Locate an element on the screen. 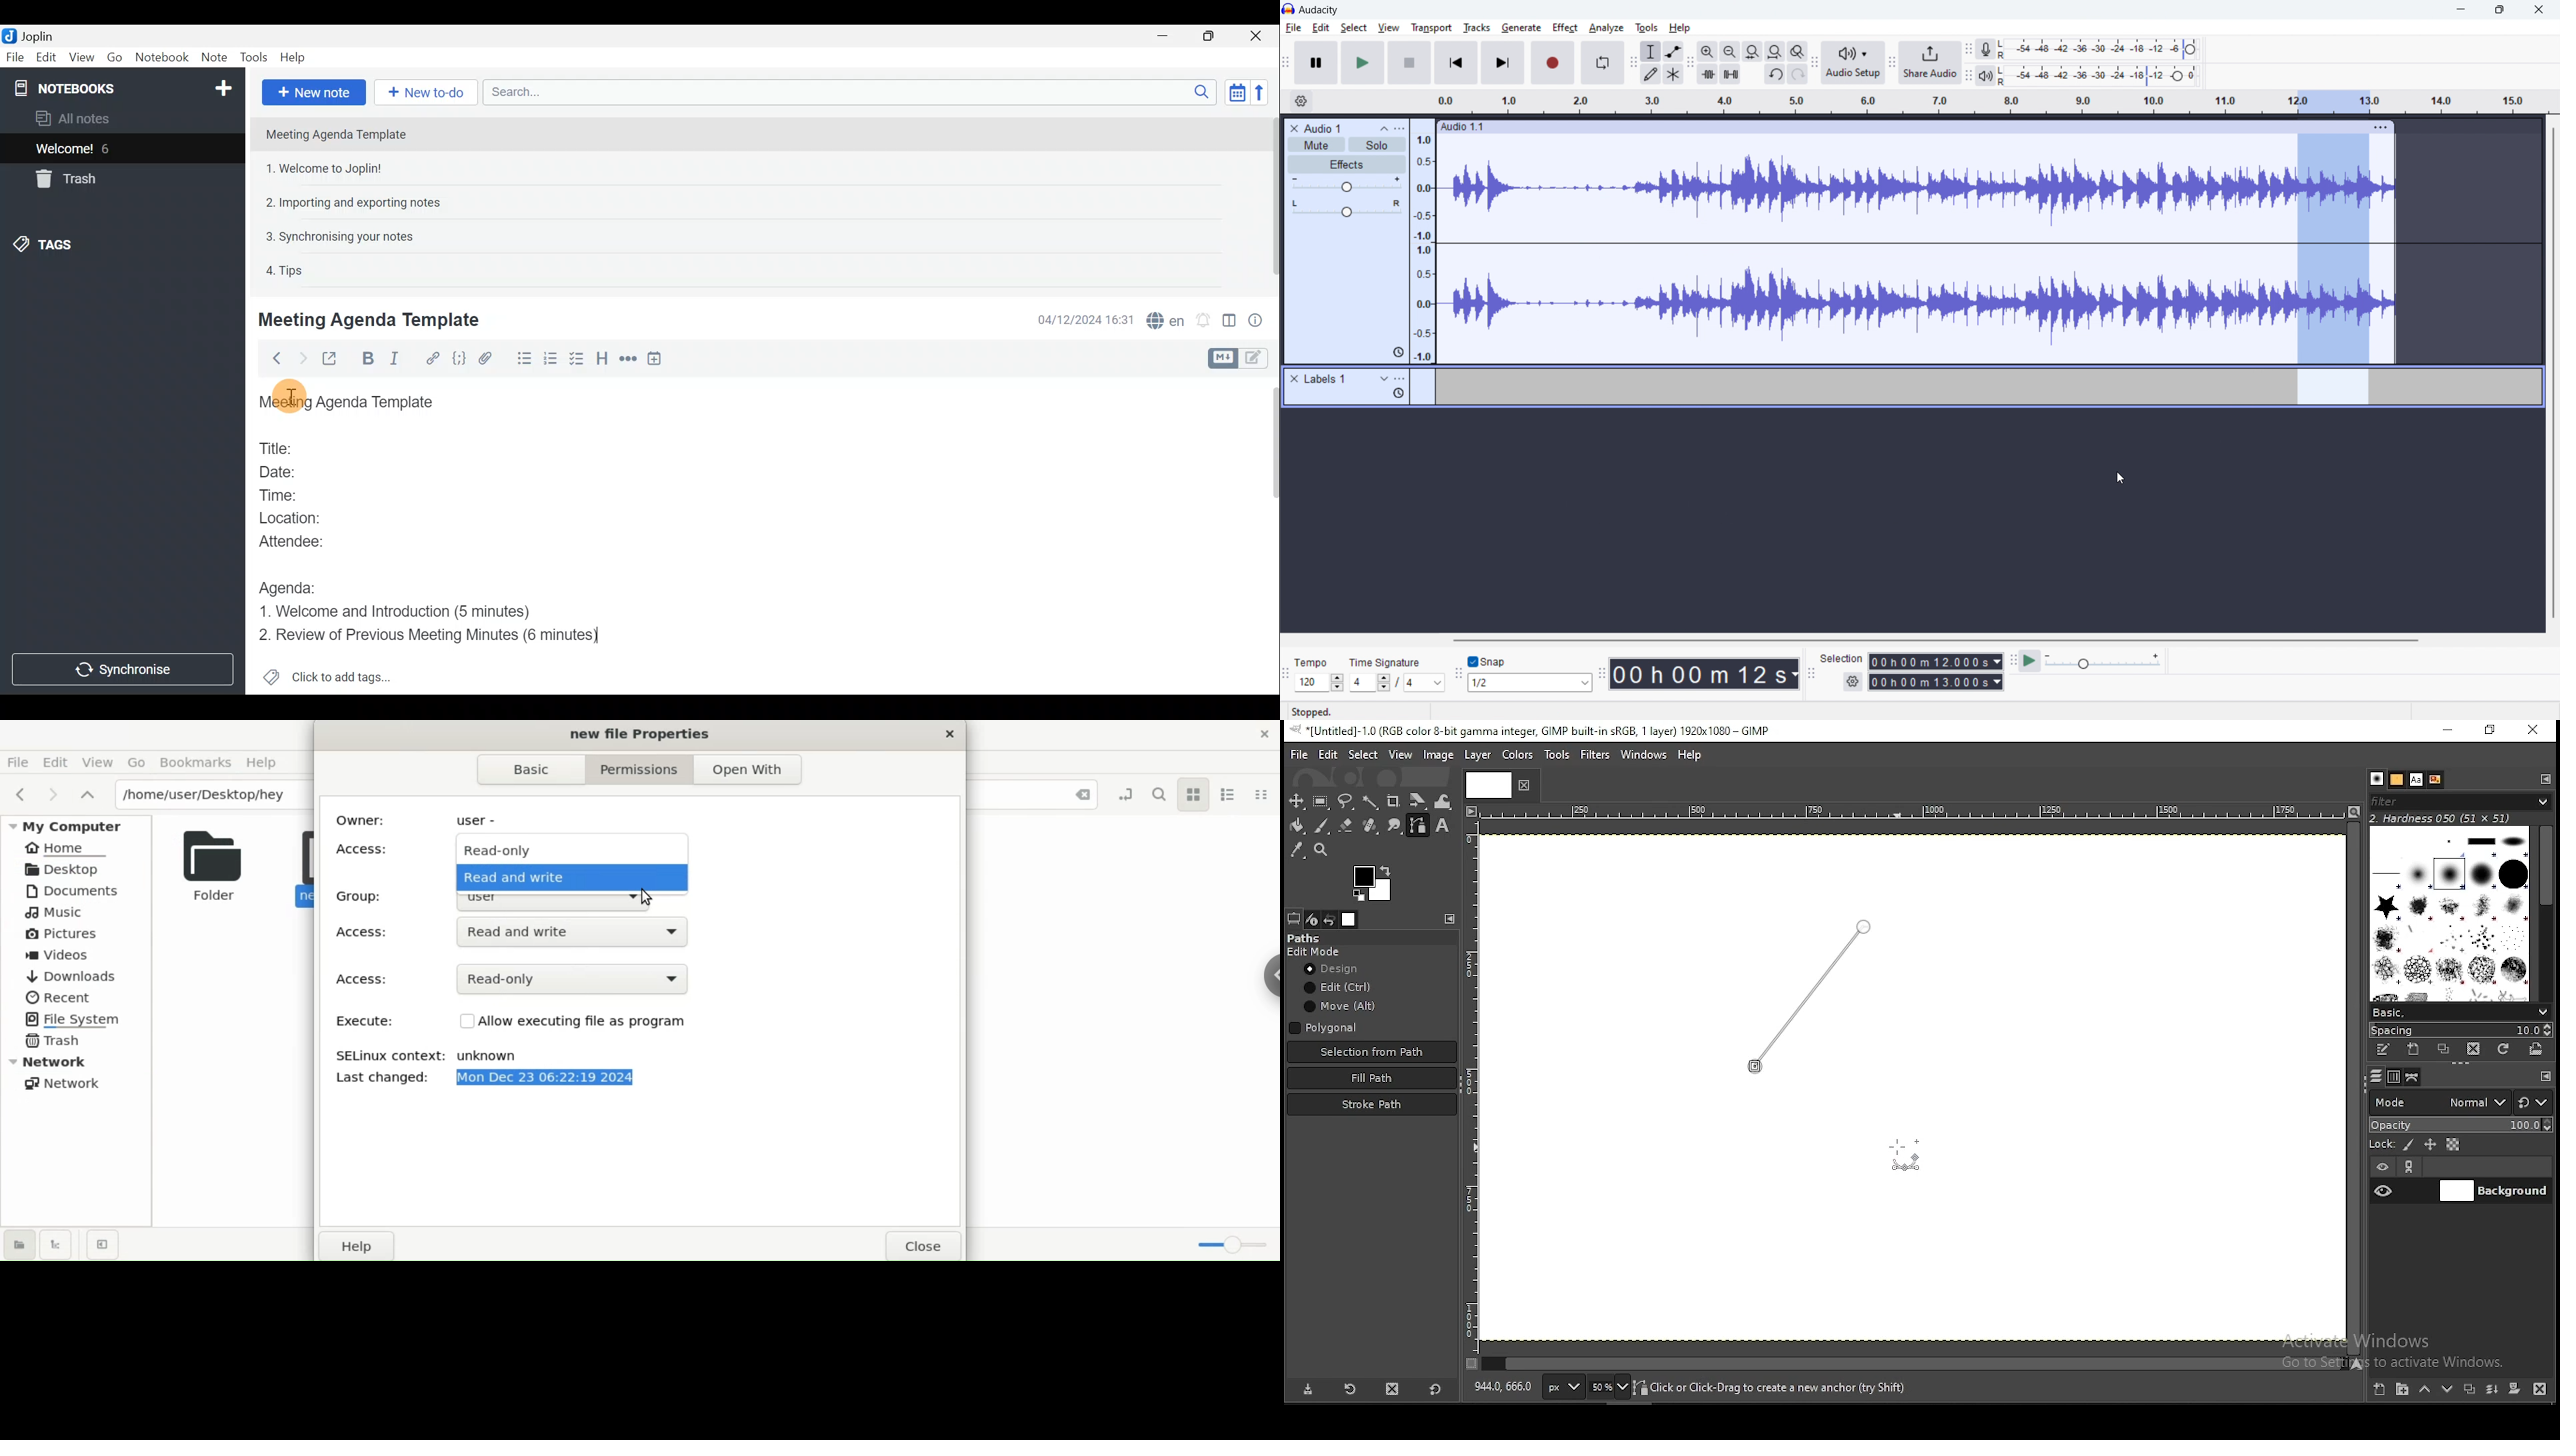 This screenshot has width=2576, height=1456. move layer one step down is located at coordinates (2448, 1390).